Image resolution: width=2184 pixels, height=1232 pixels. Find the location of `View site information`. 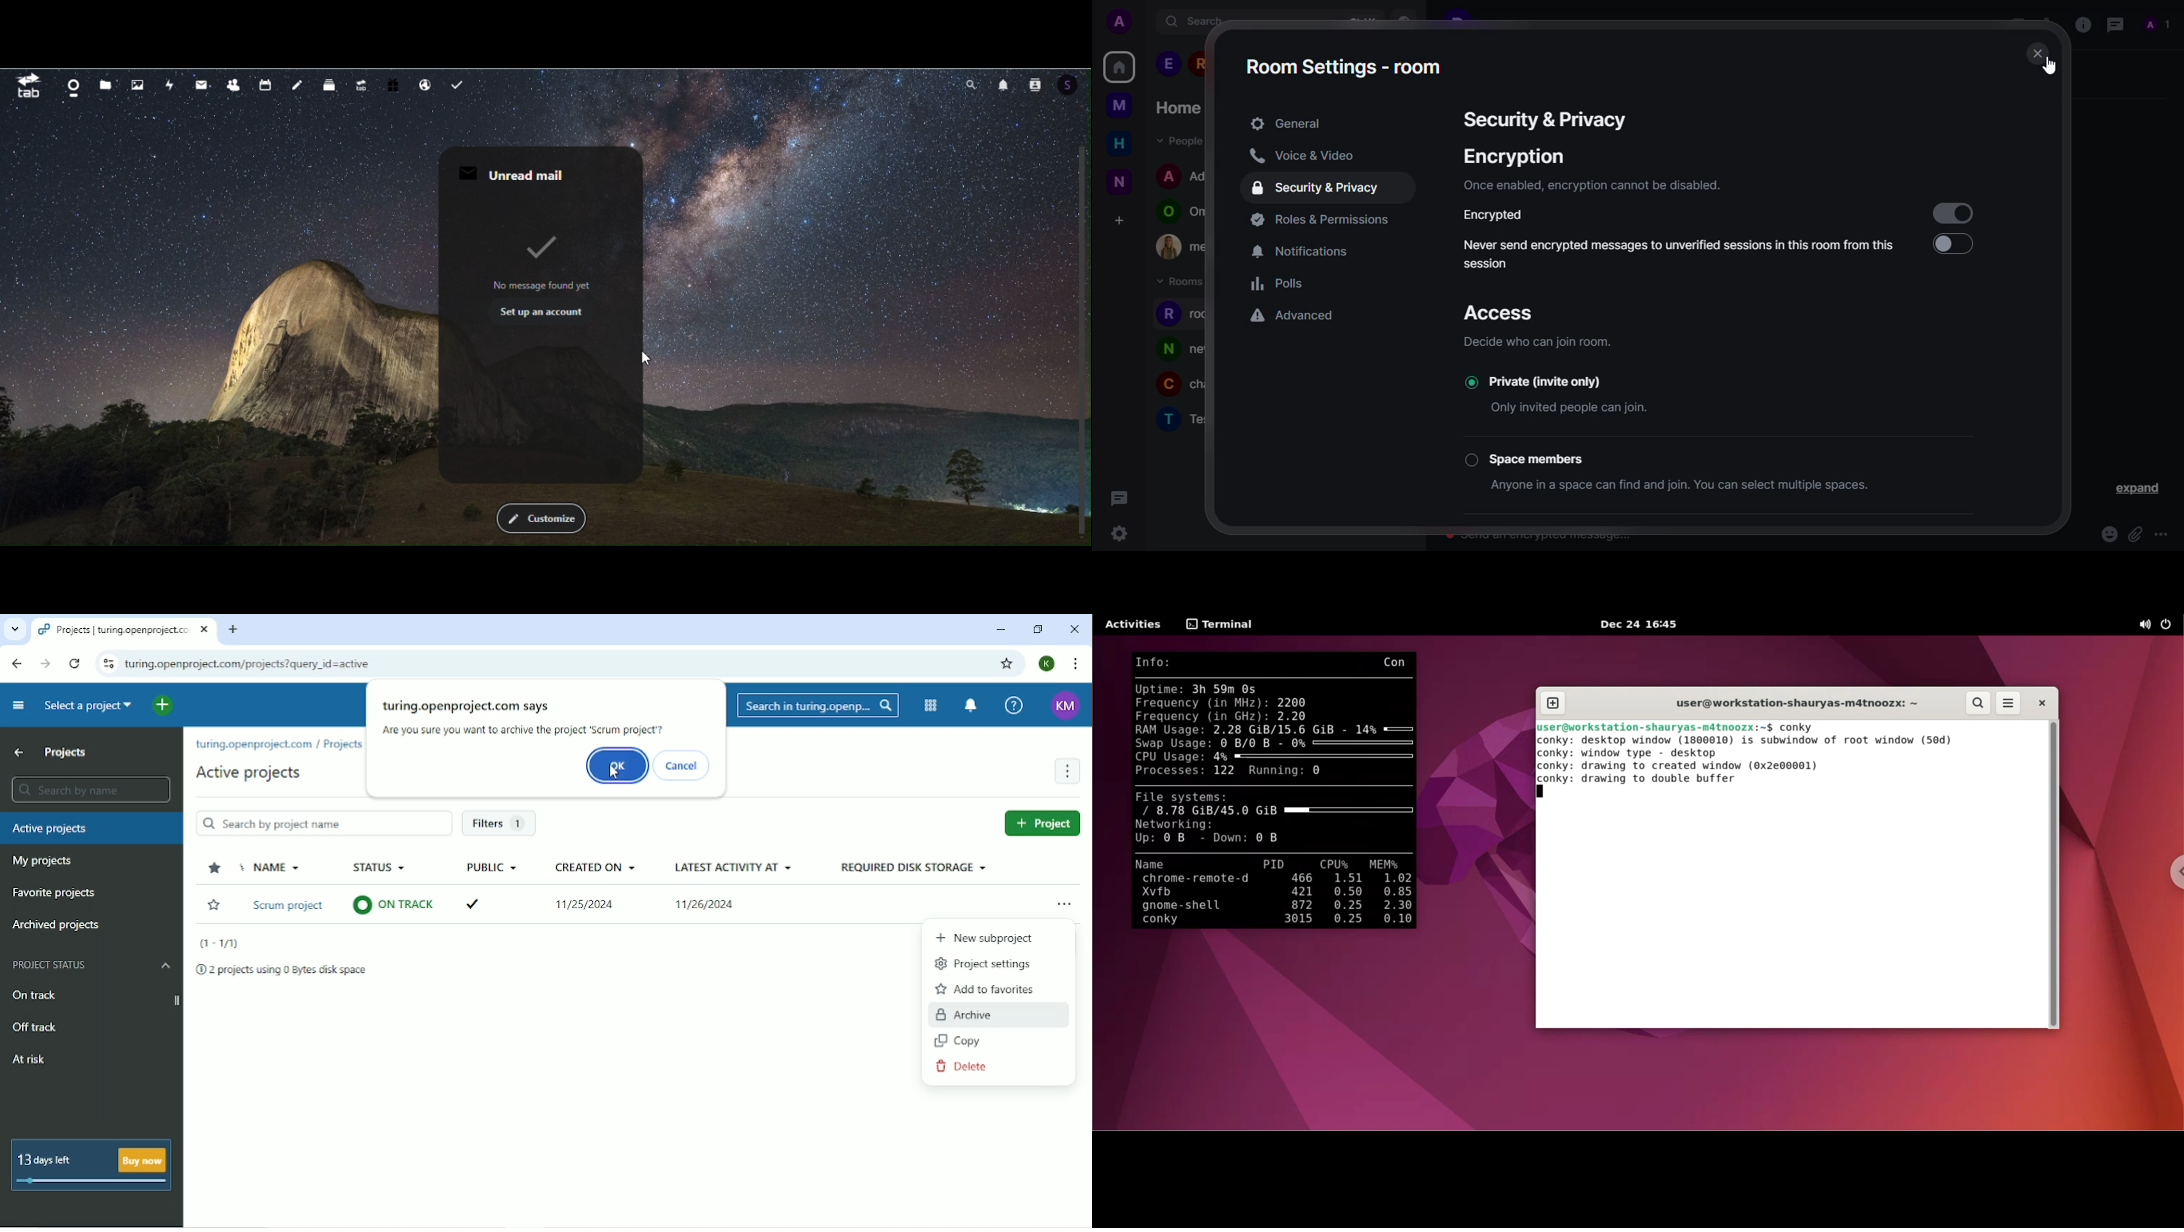

View site information is located at coordinates (108, 666).